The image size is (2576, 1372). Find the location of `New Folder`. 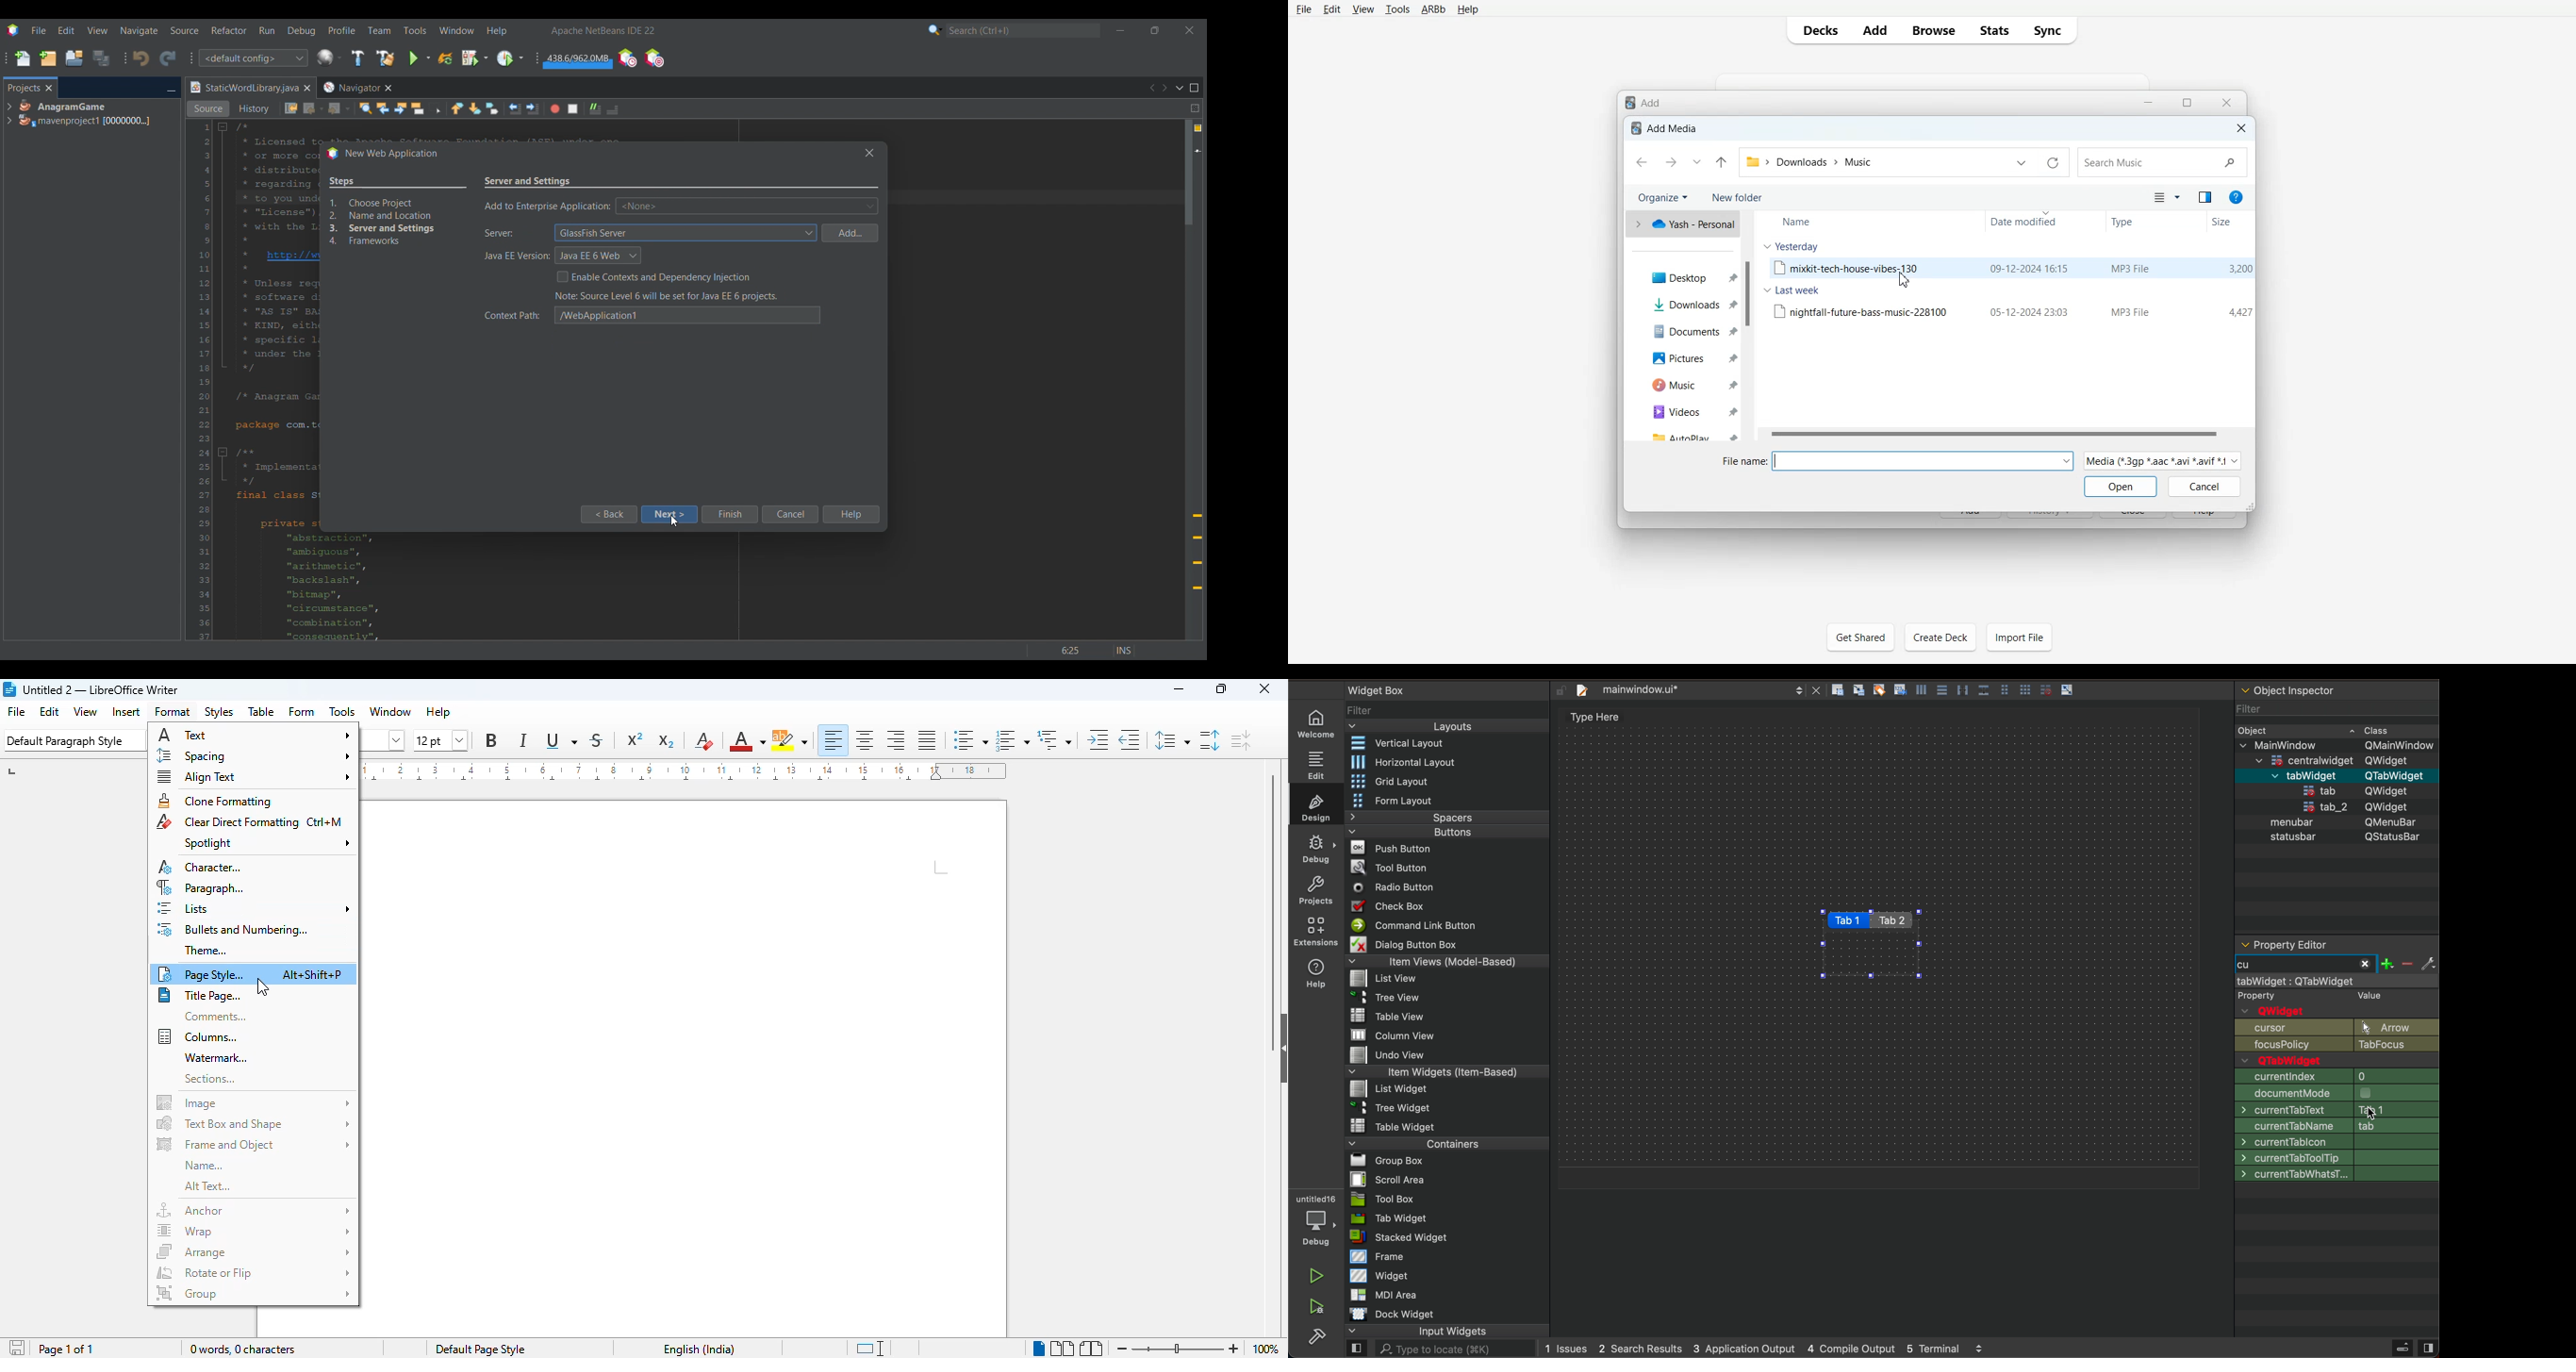

New Folder is located at coordinates (1740, 196).